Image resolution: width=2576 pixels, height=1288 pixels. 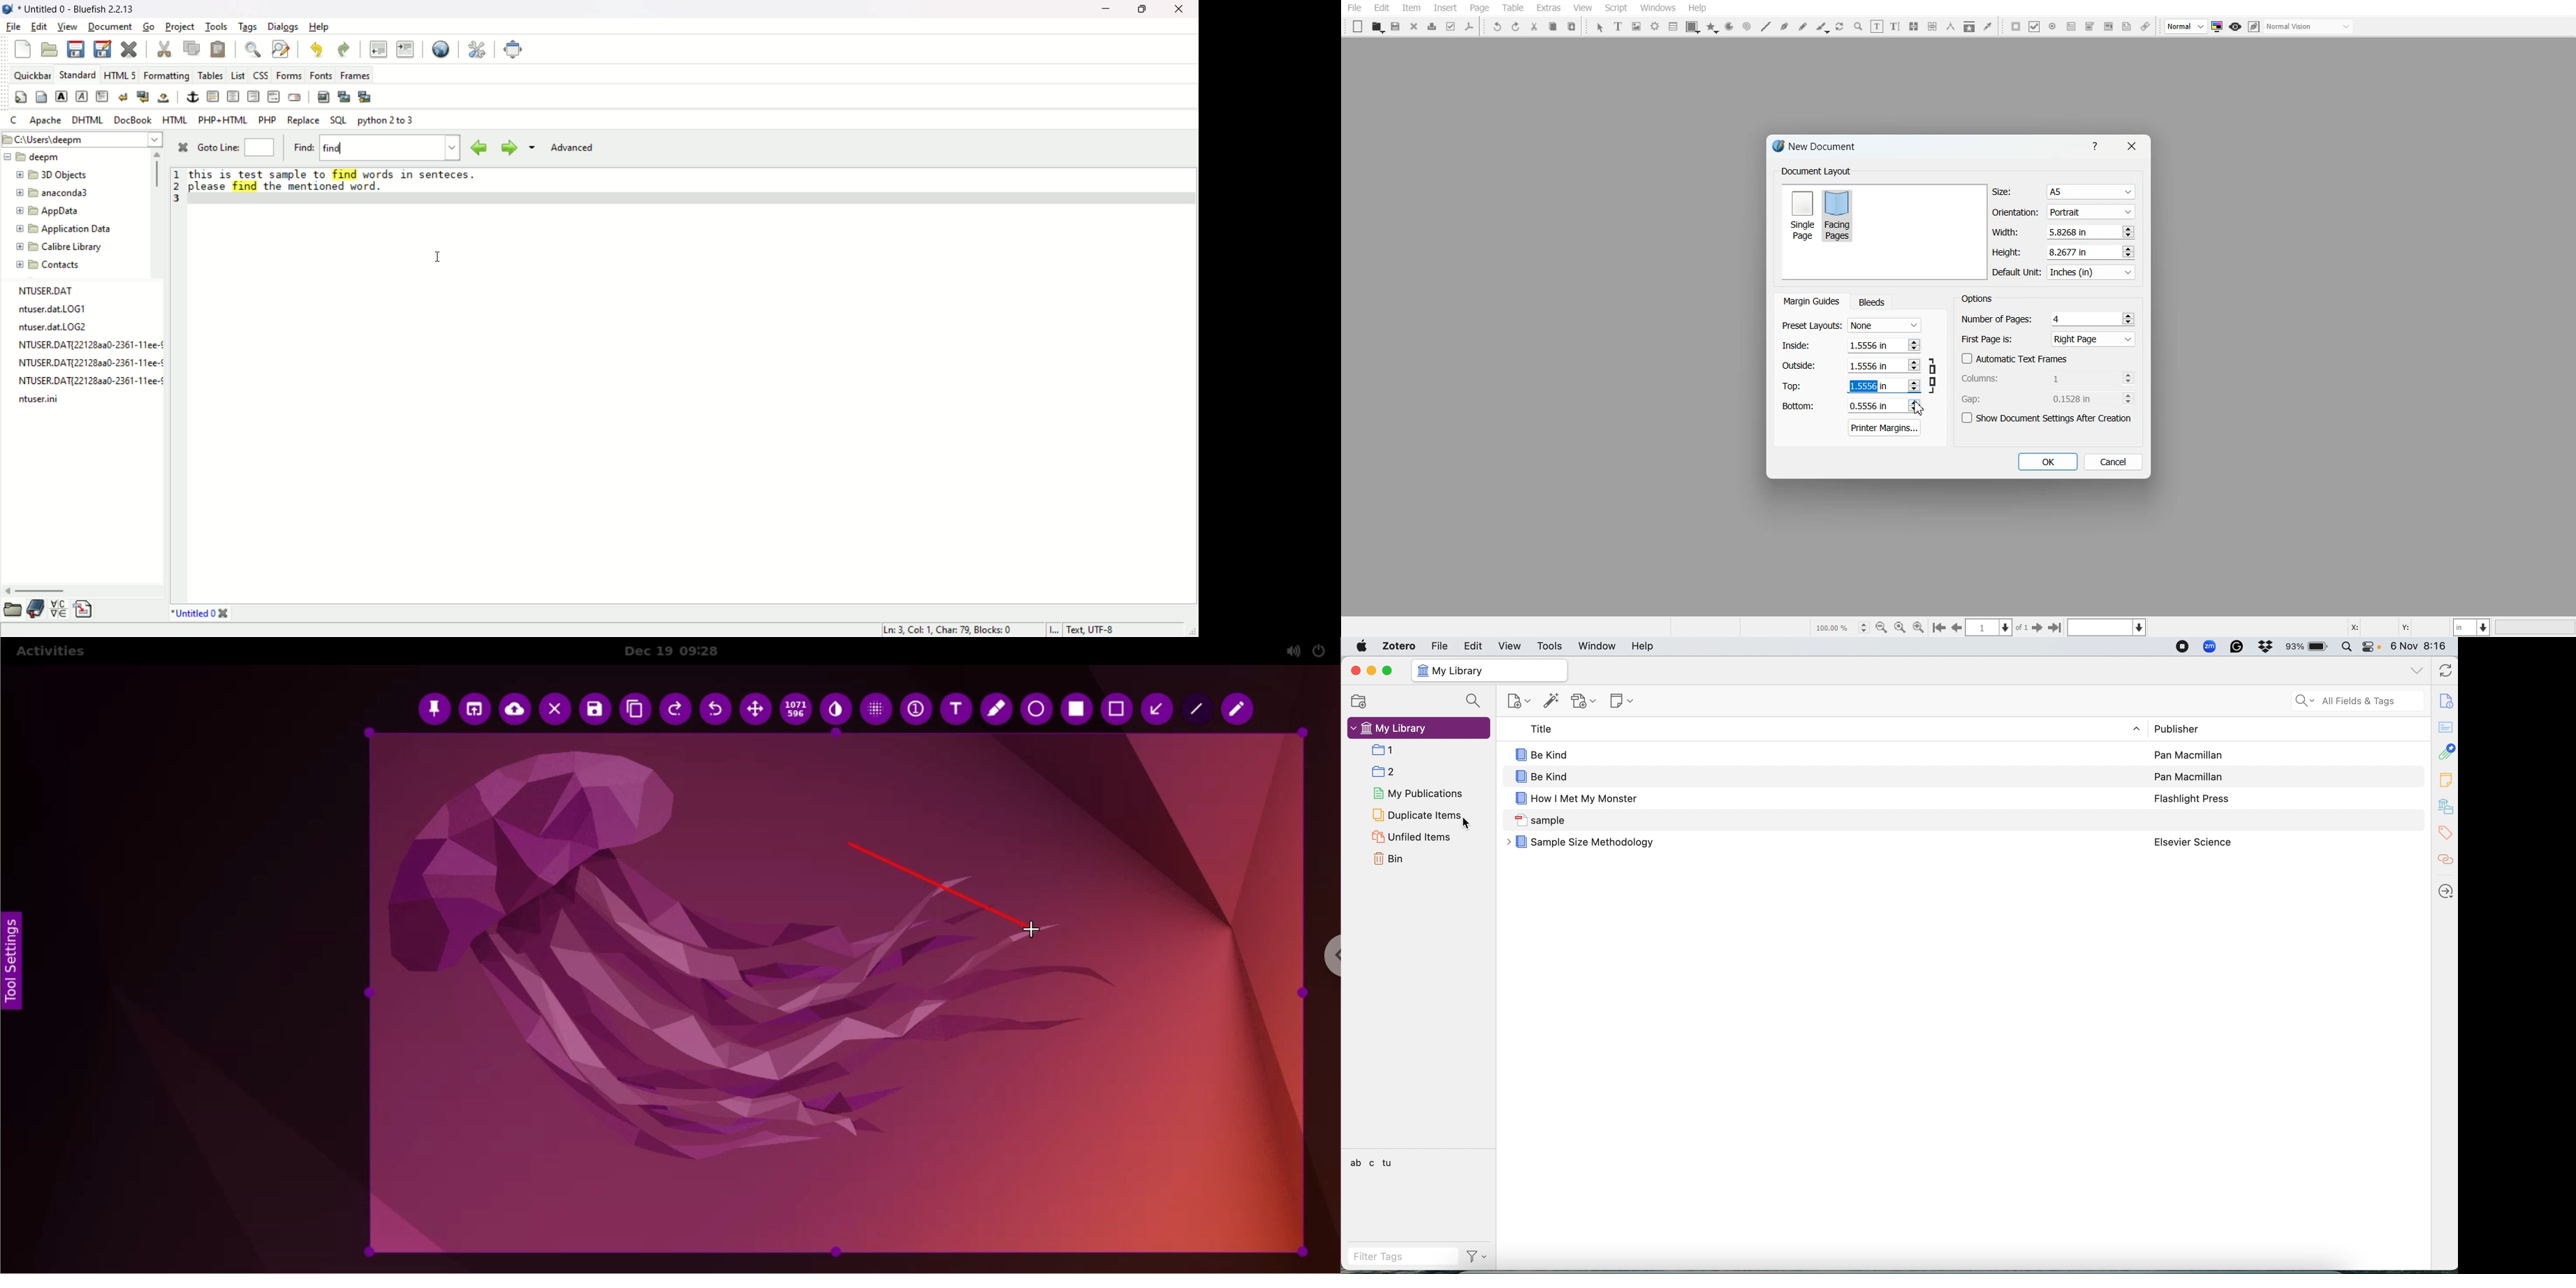 What do you see at coordinates (2130, 728) in the screenshot?
I see `sort` at bounding box center [2130, 728].